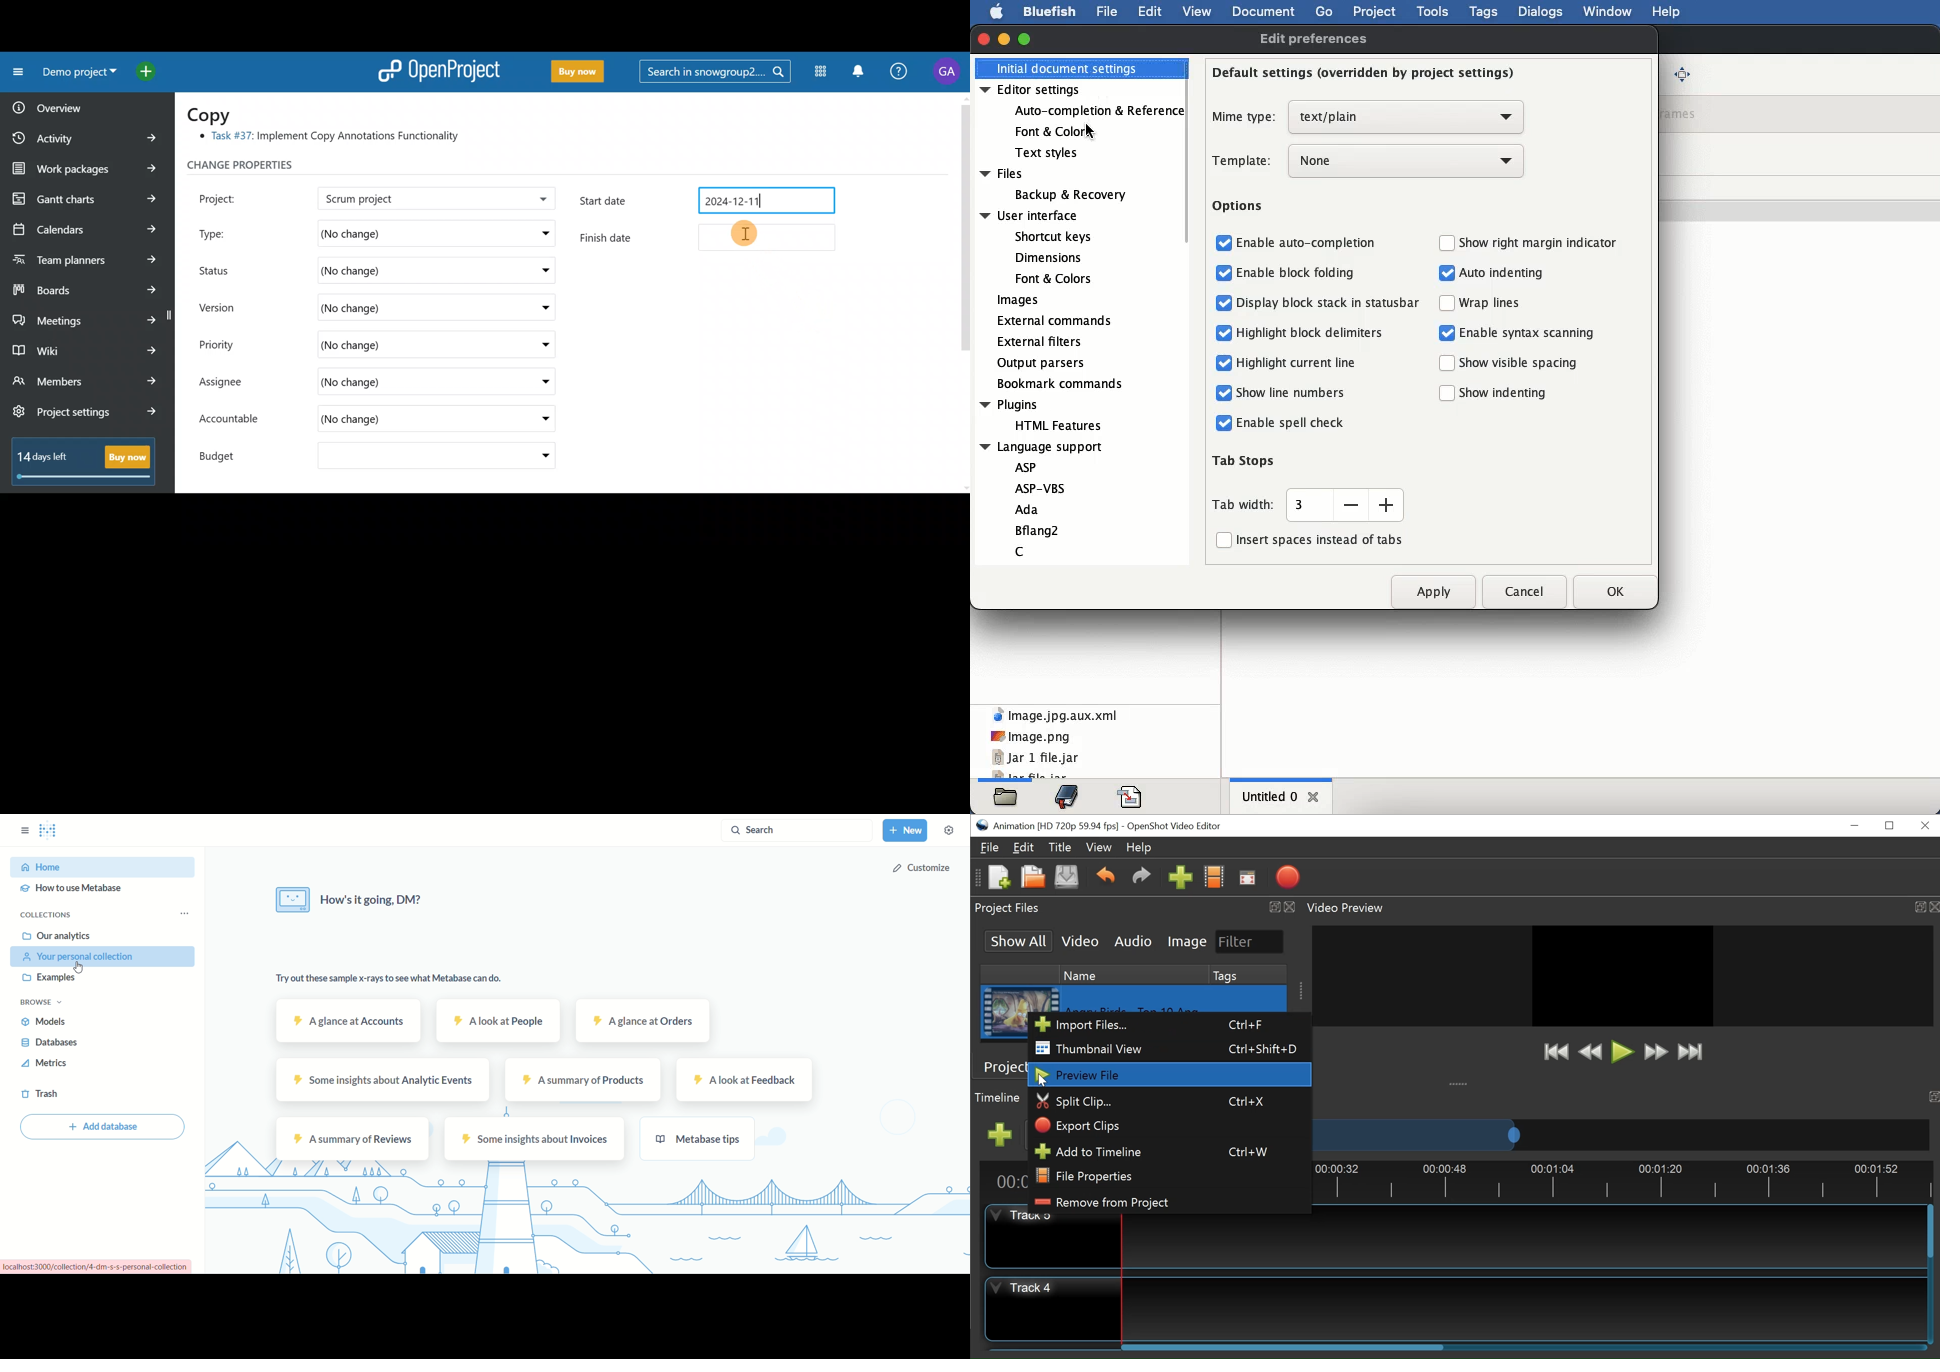 Image resolution: width=1960 pixels, height=1372 pixels. Describe the element at coordinates (1056, 827) in the screenshot. I see `Project Name` at that location.